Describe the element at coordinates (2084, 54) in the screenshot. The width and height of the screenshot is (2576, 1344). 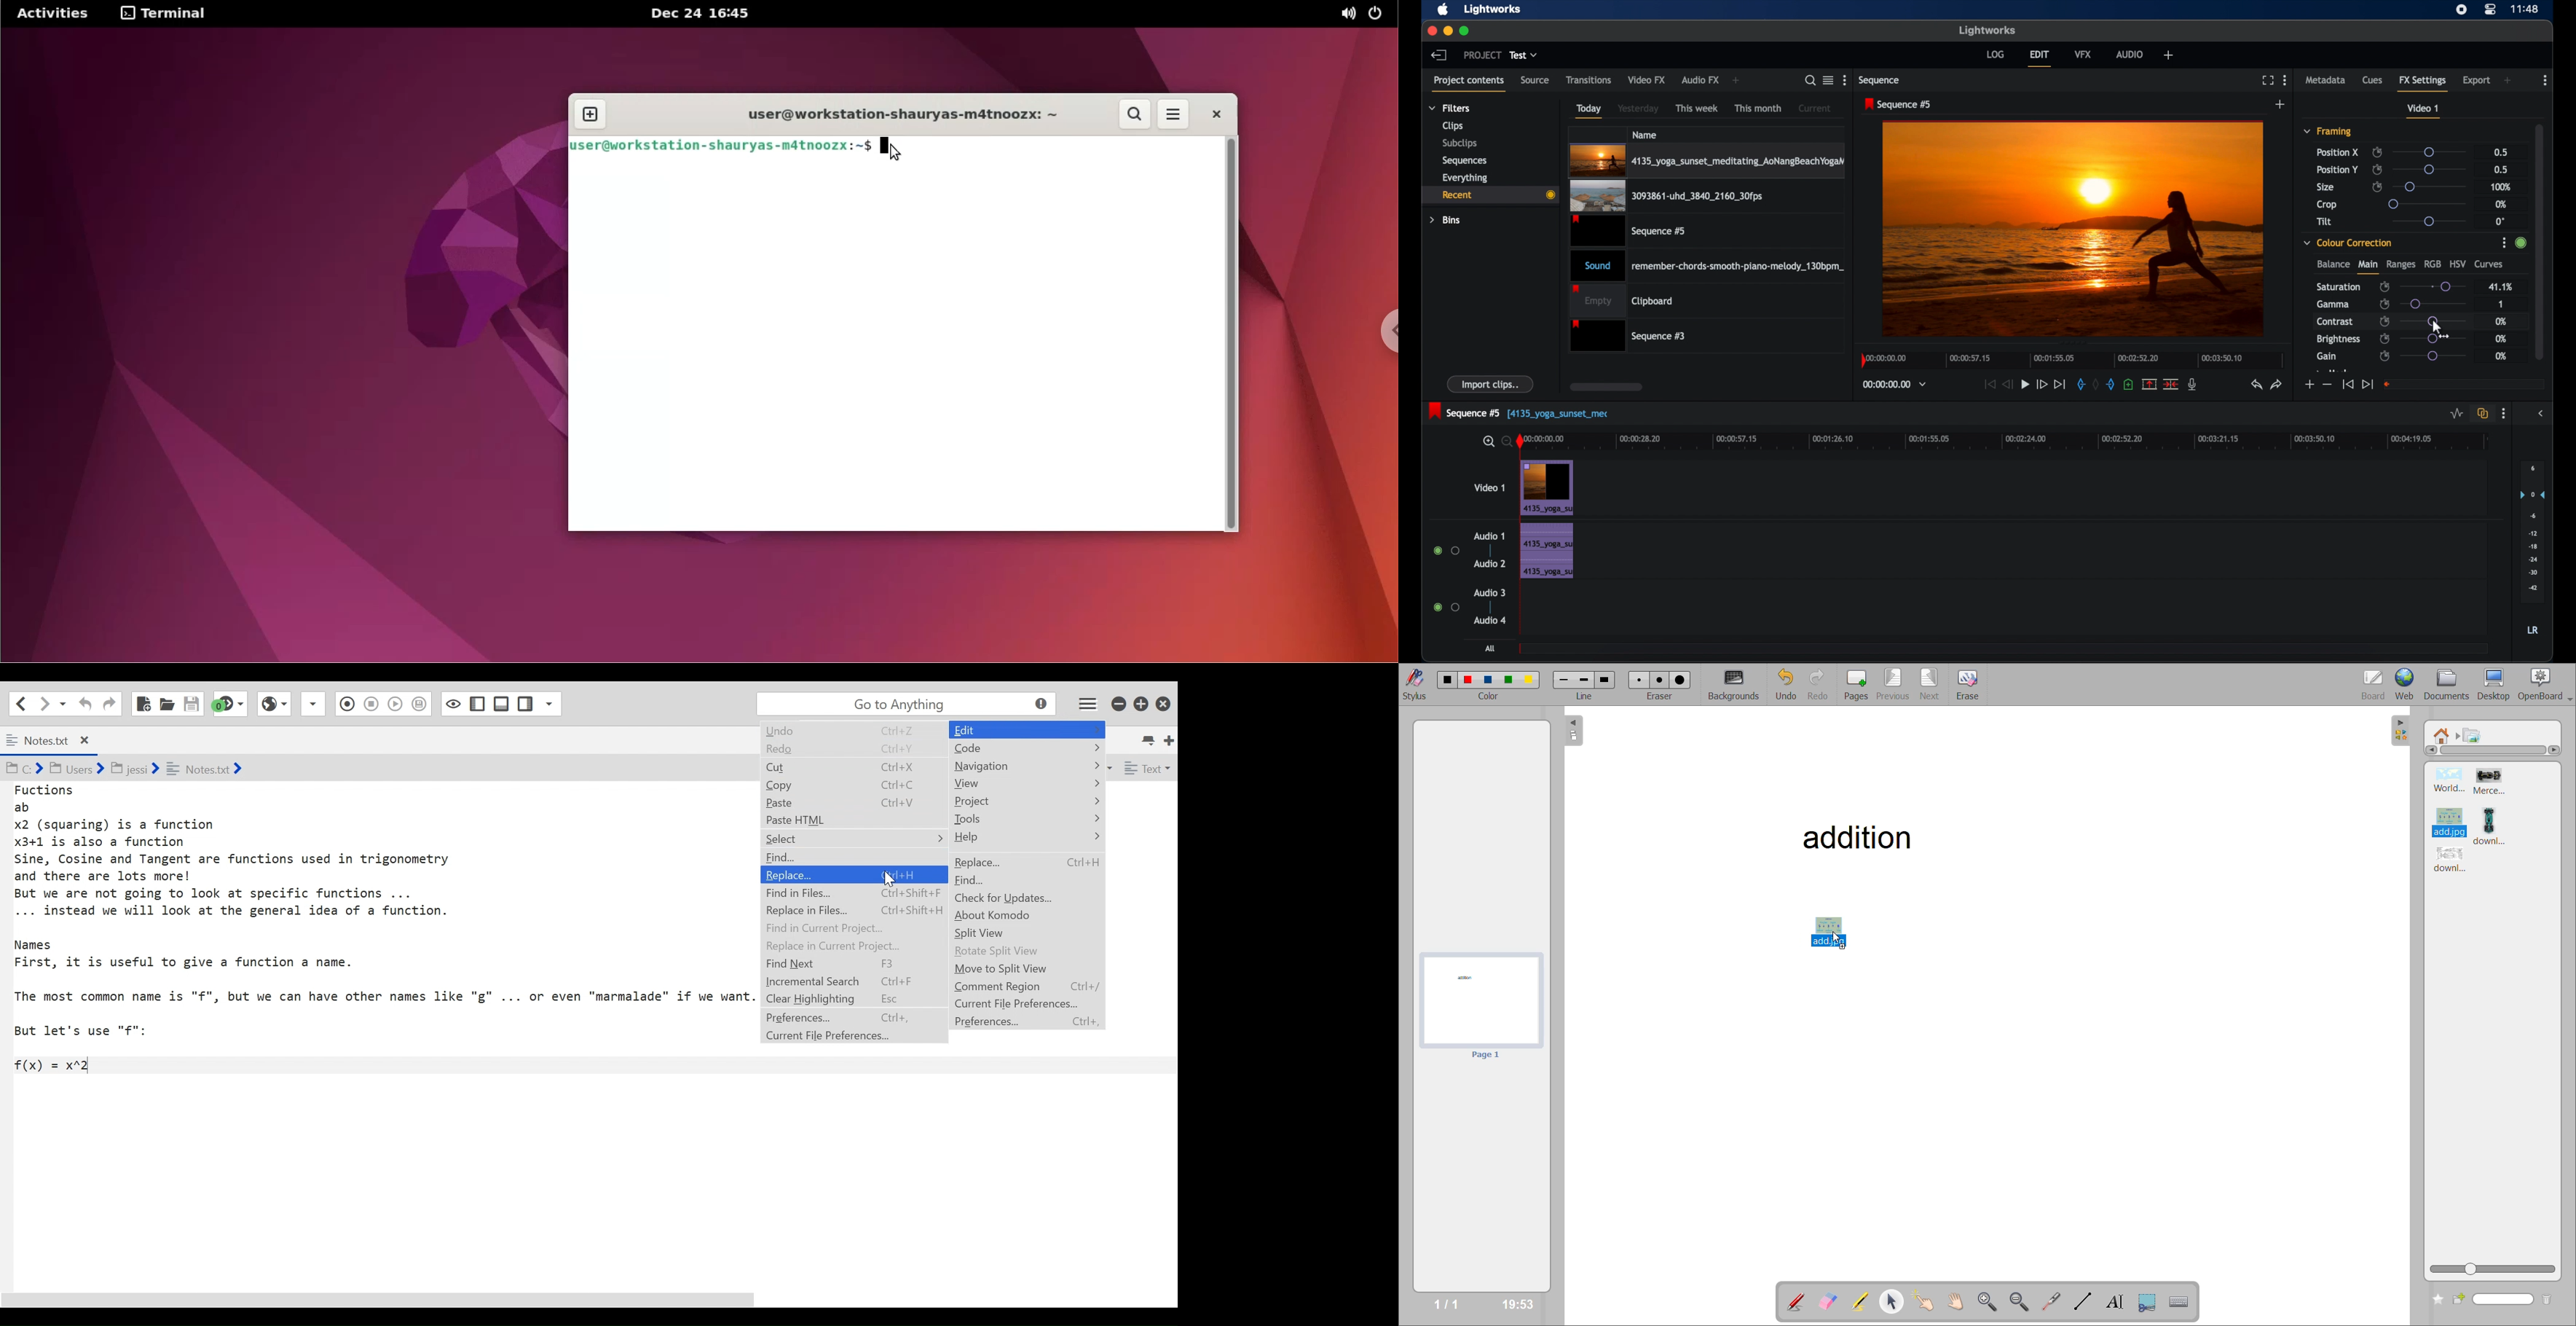
I see `vfx` at that location.